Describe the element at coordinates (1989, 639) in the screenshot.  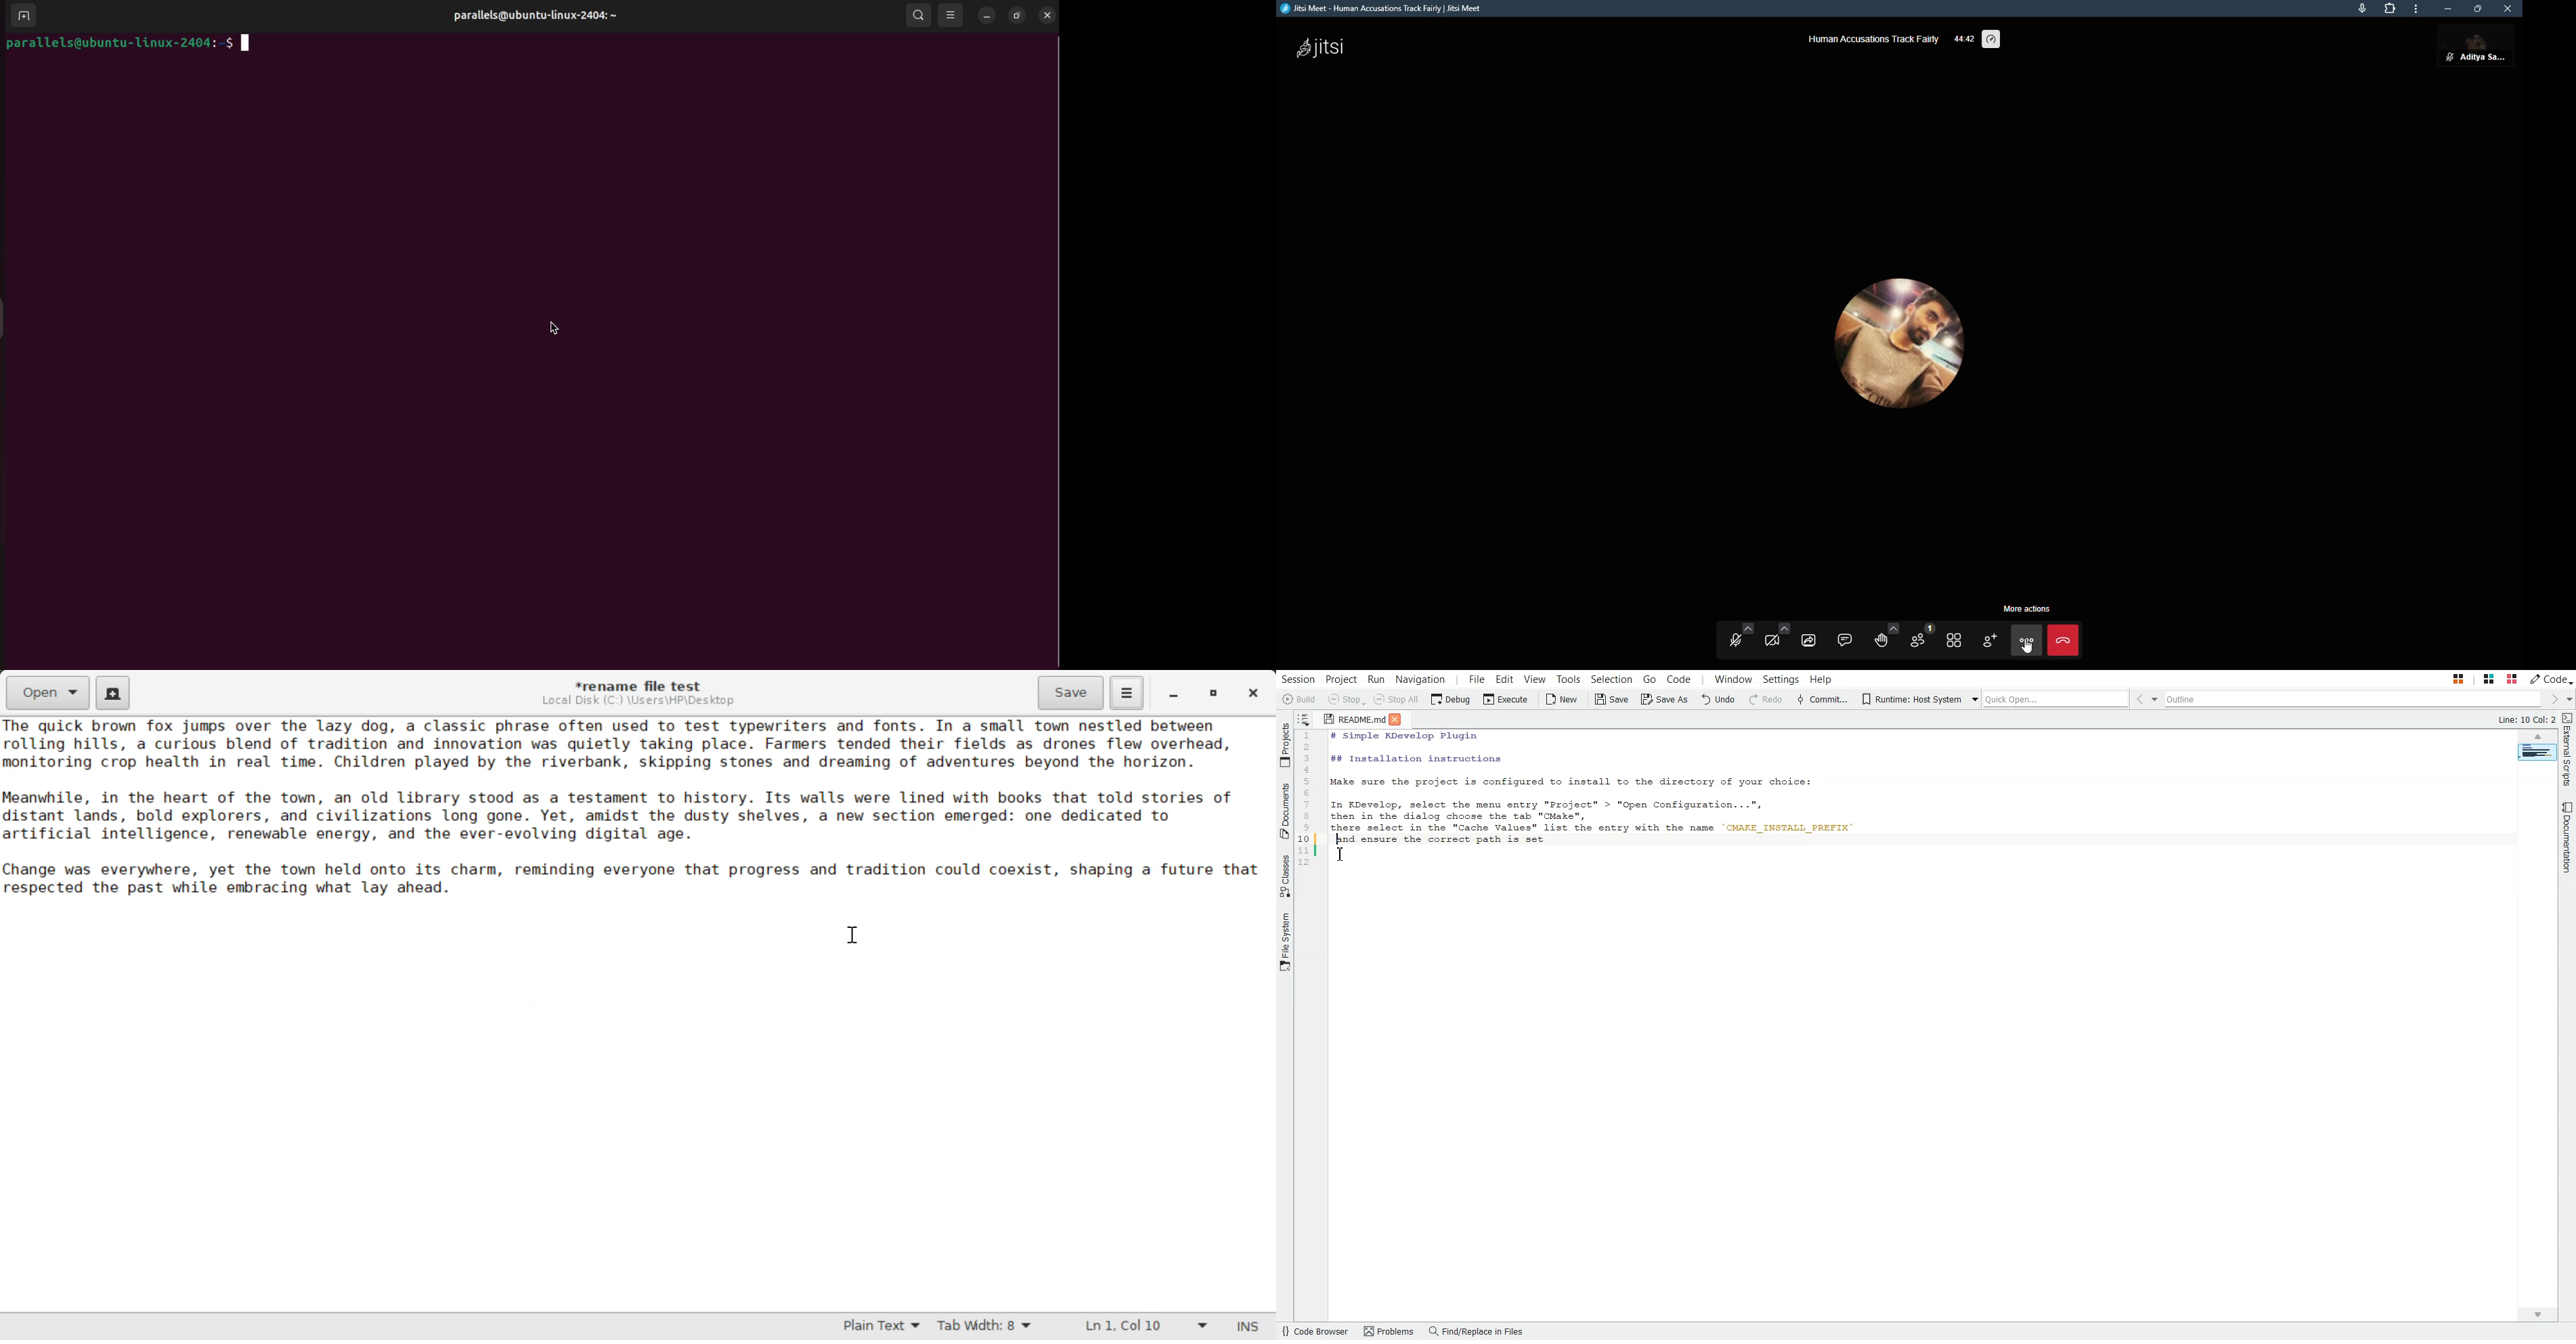
I see `invite people` at that location.